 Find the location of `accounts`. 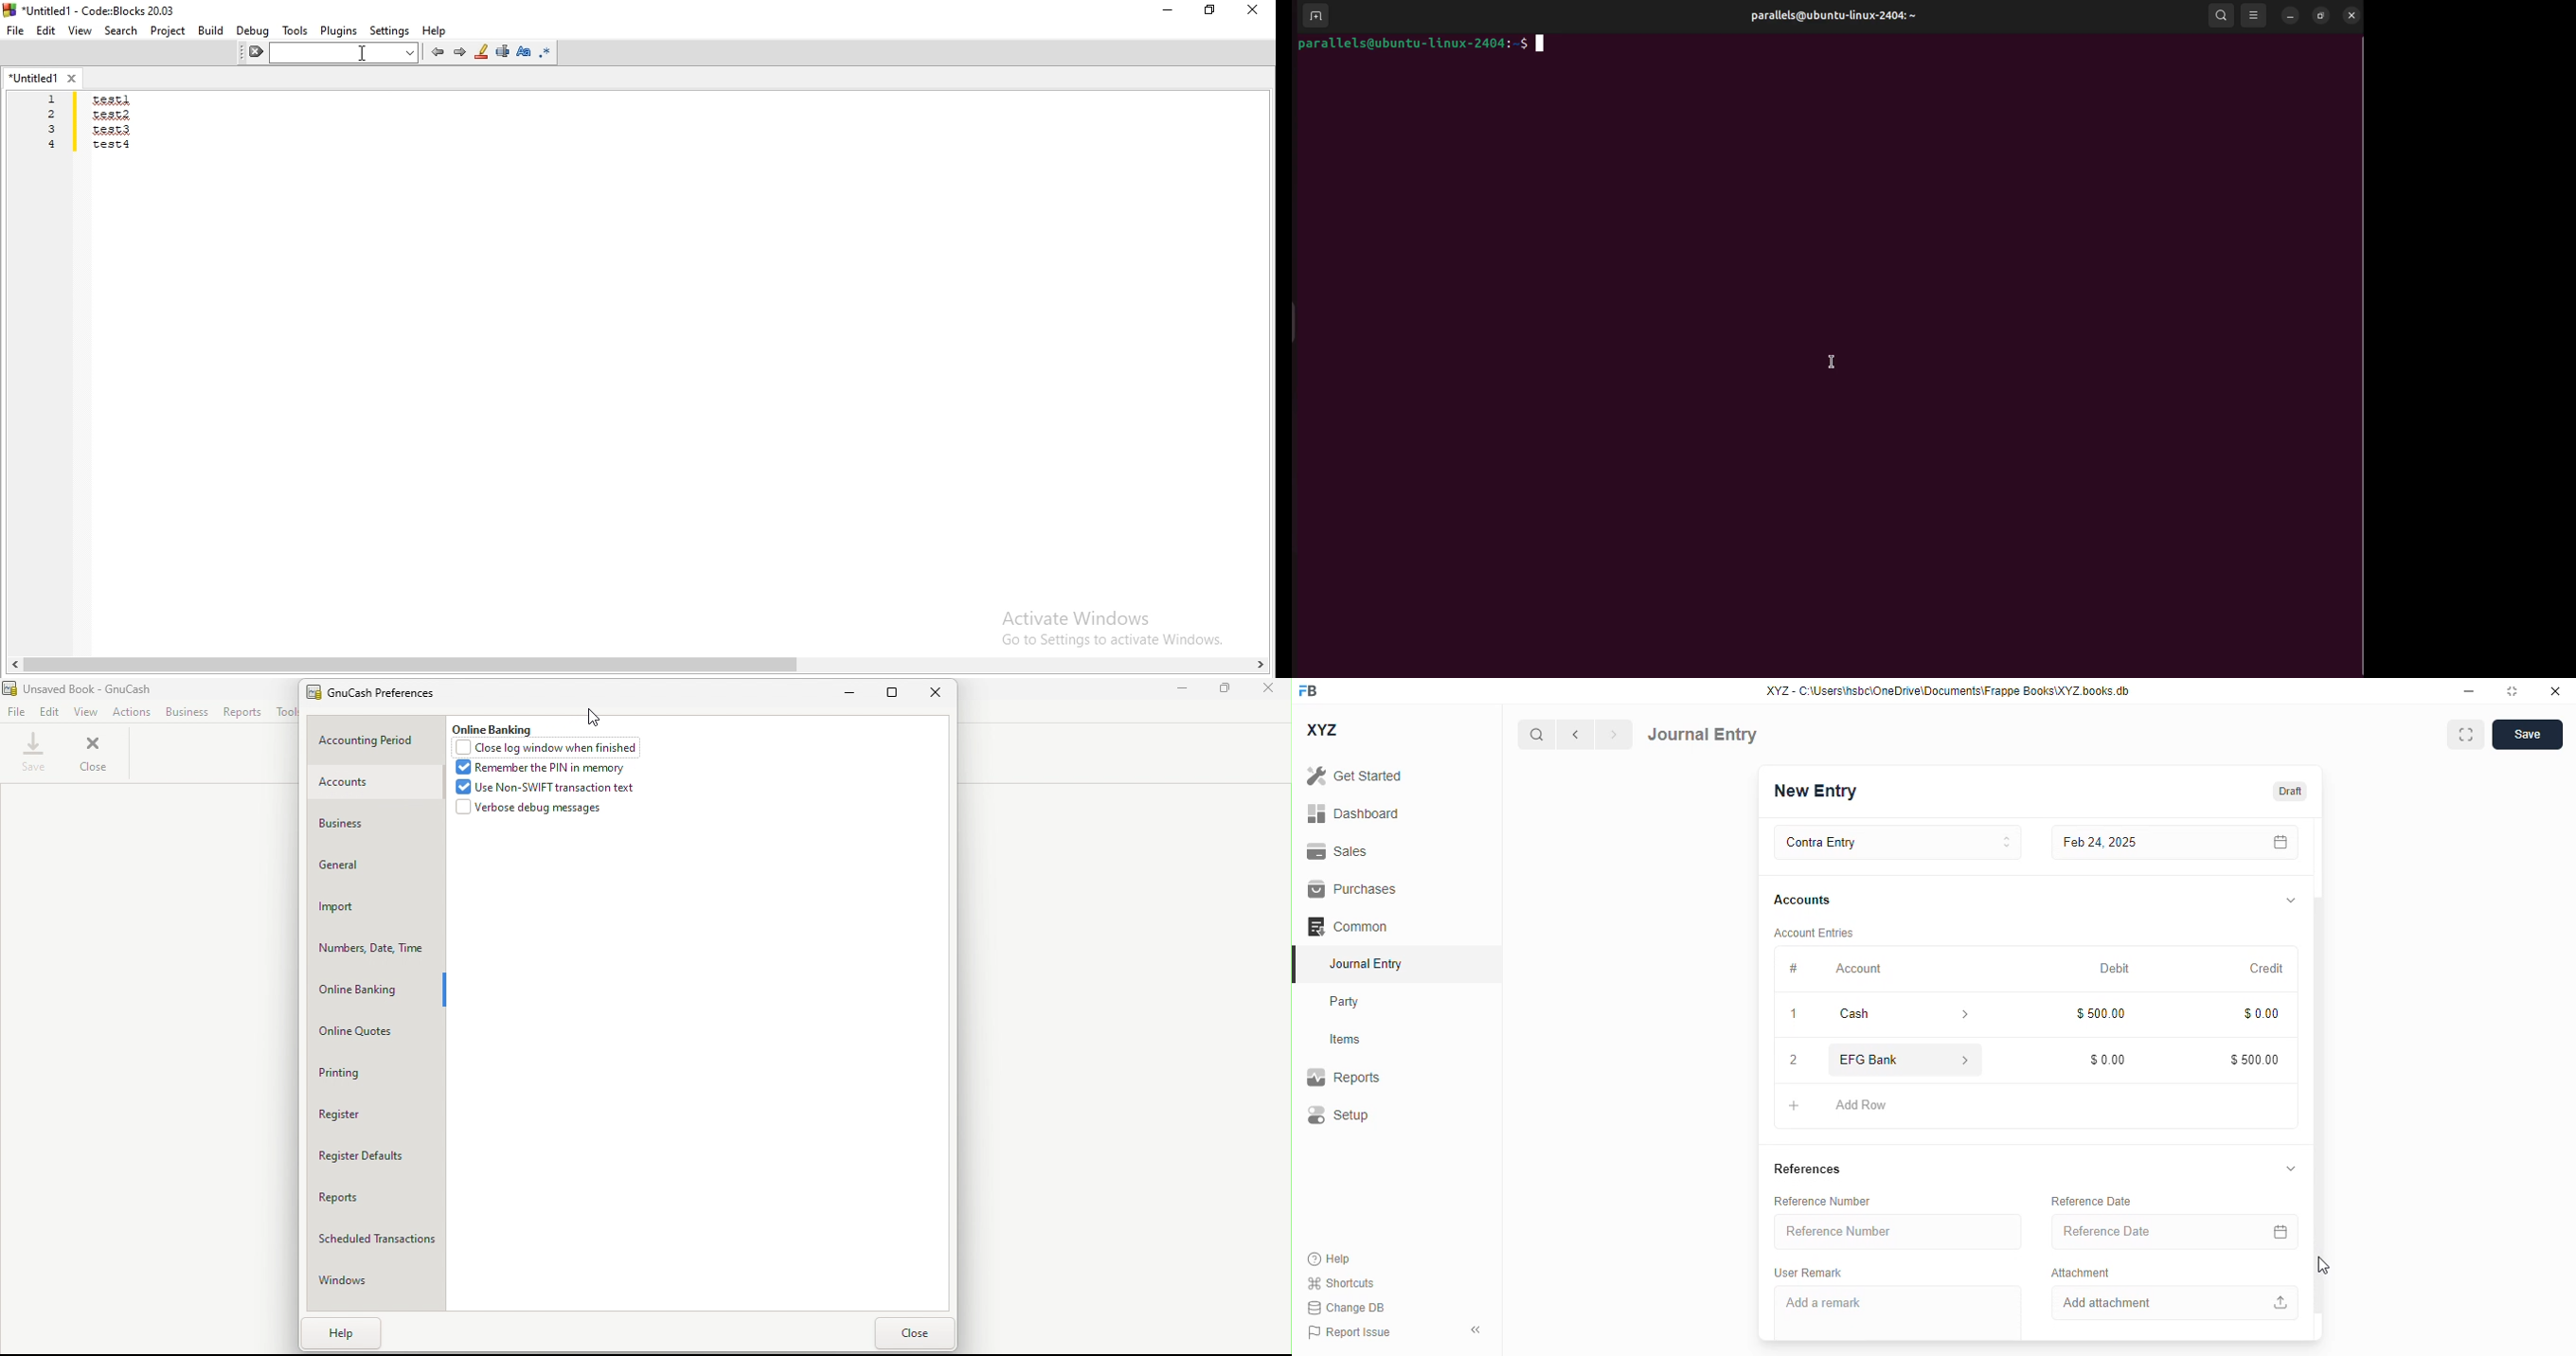

accounts is located at coordinates (1802, 900).